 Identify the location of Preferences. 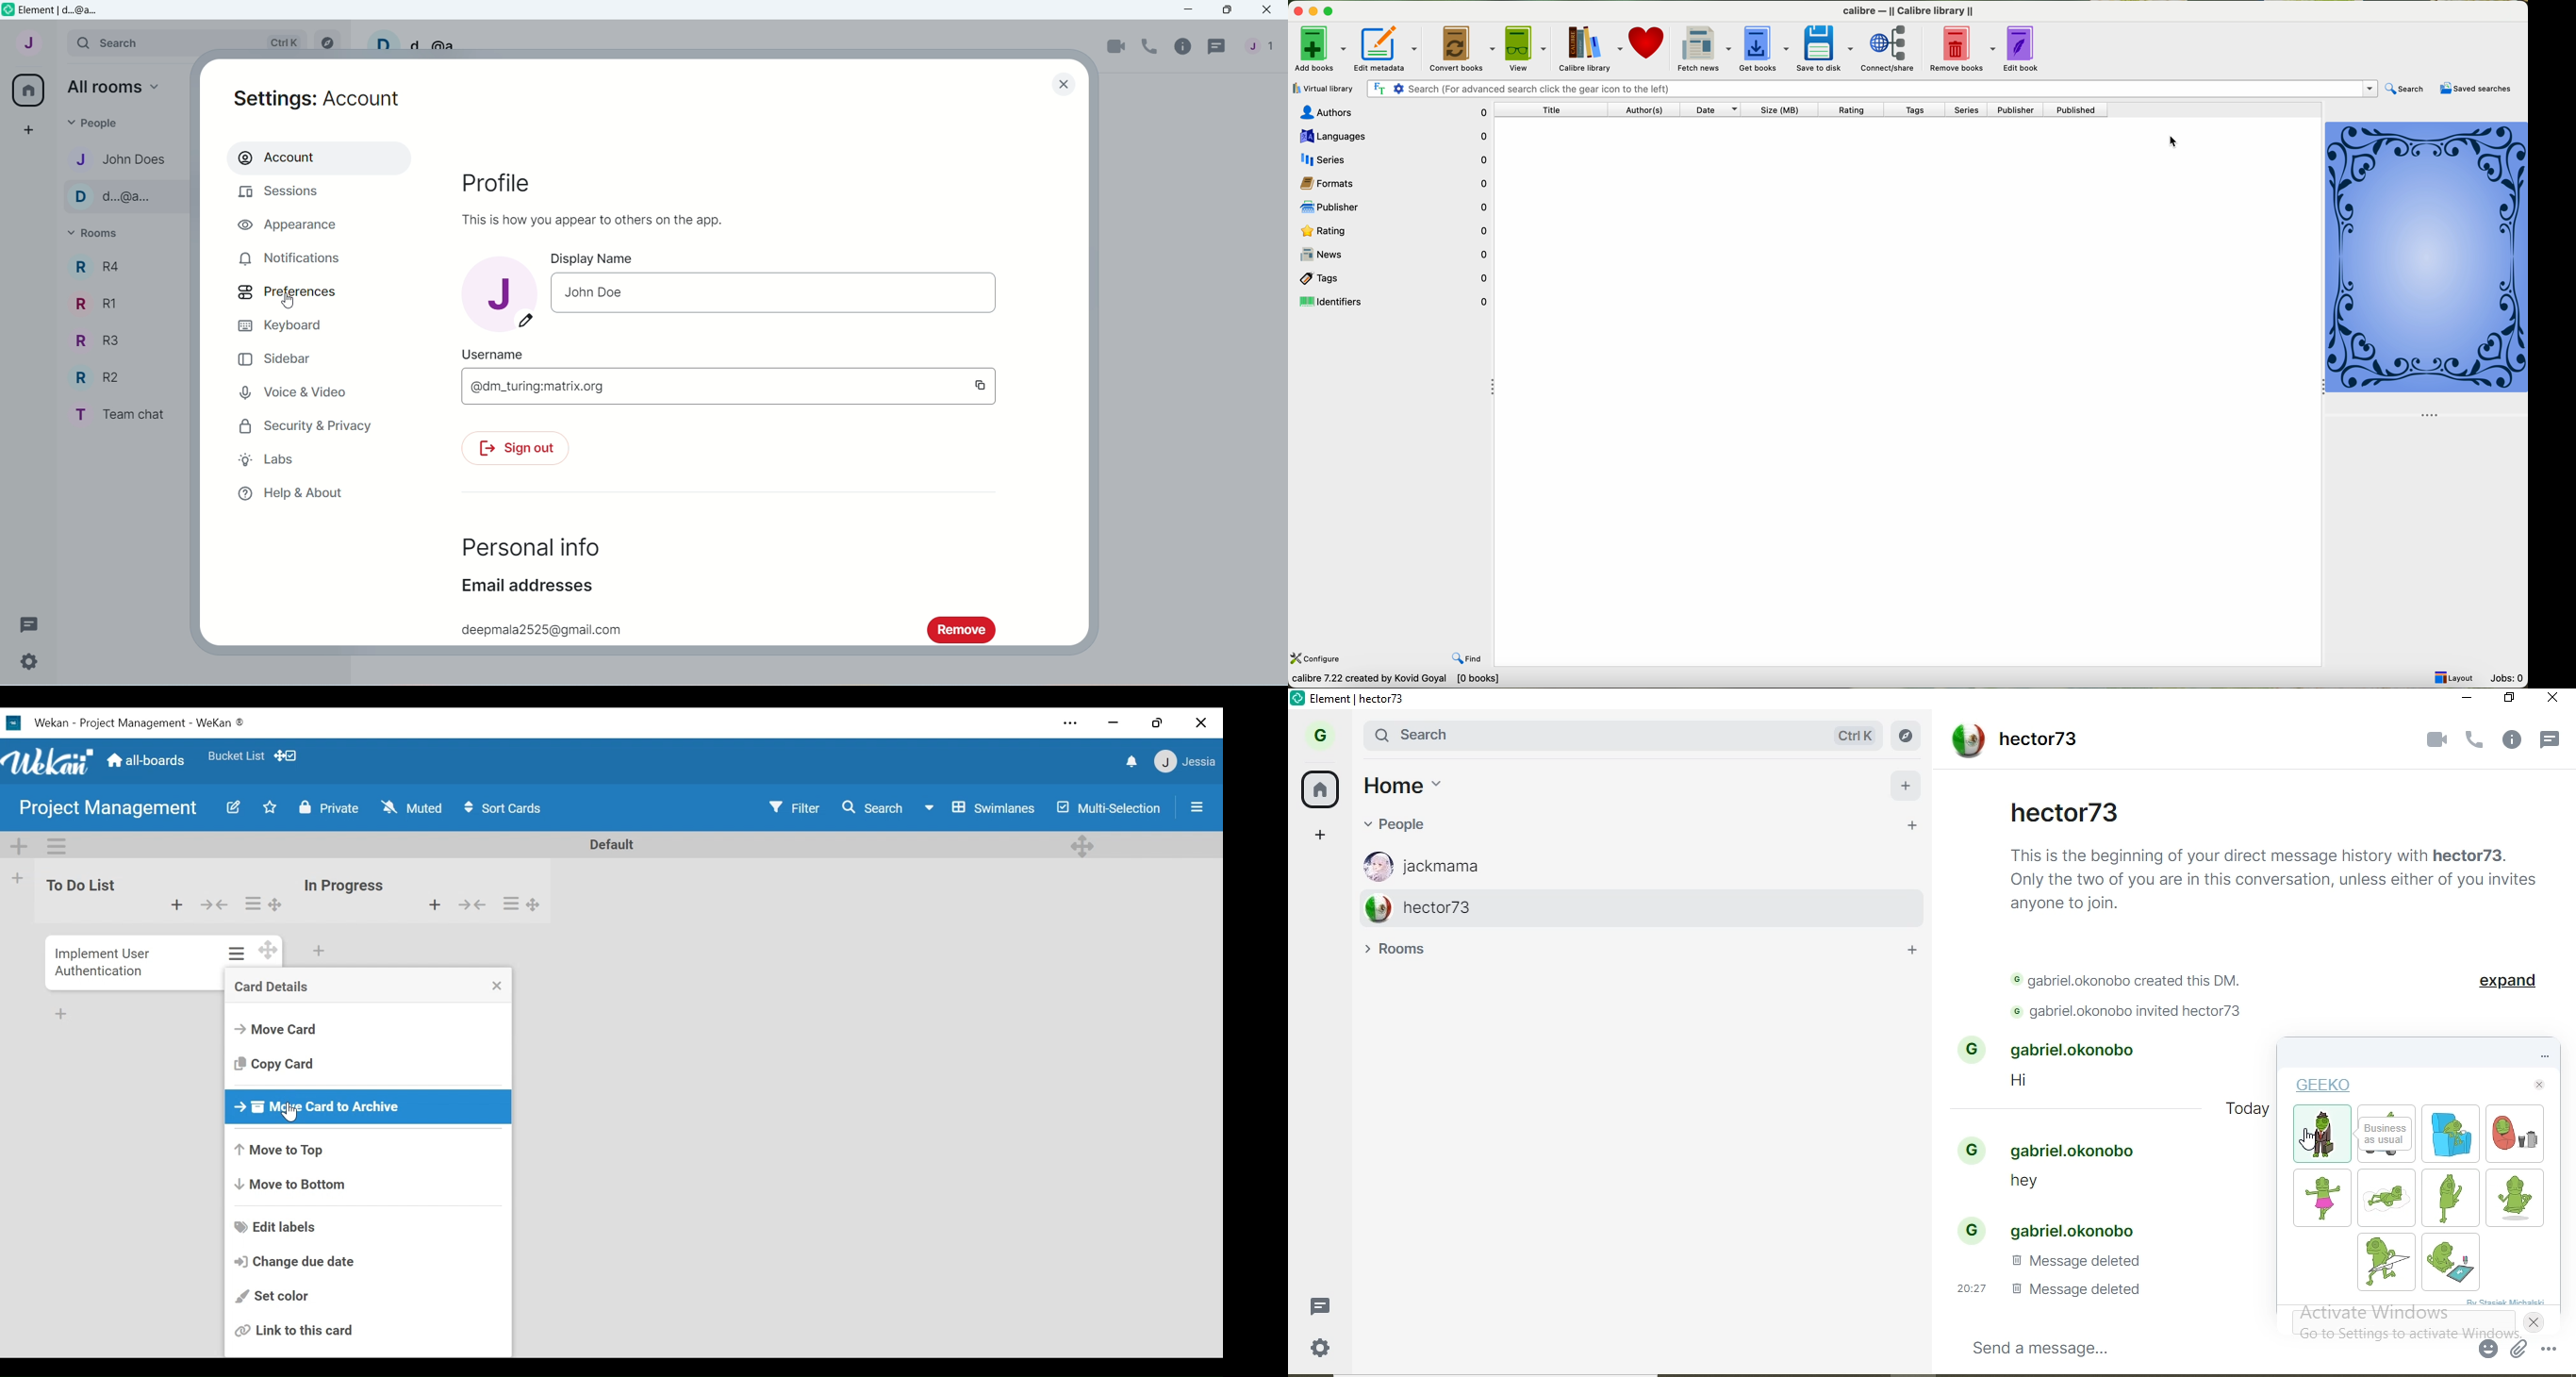
(288, 297).